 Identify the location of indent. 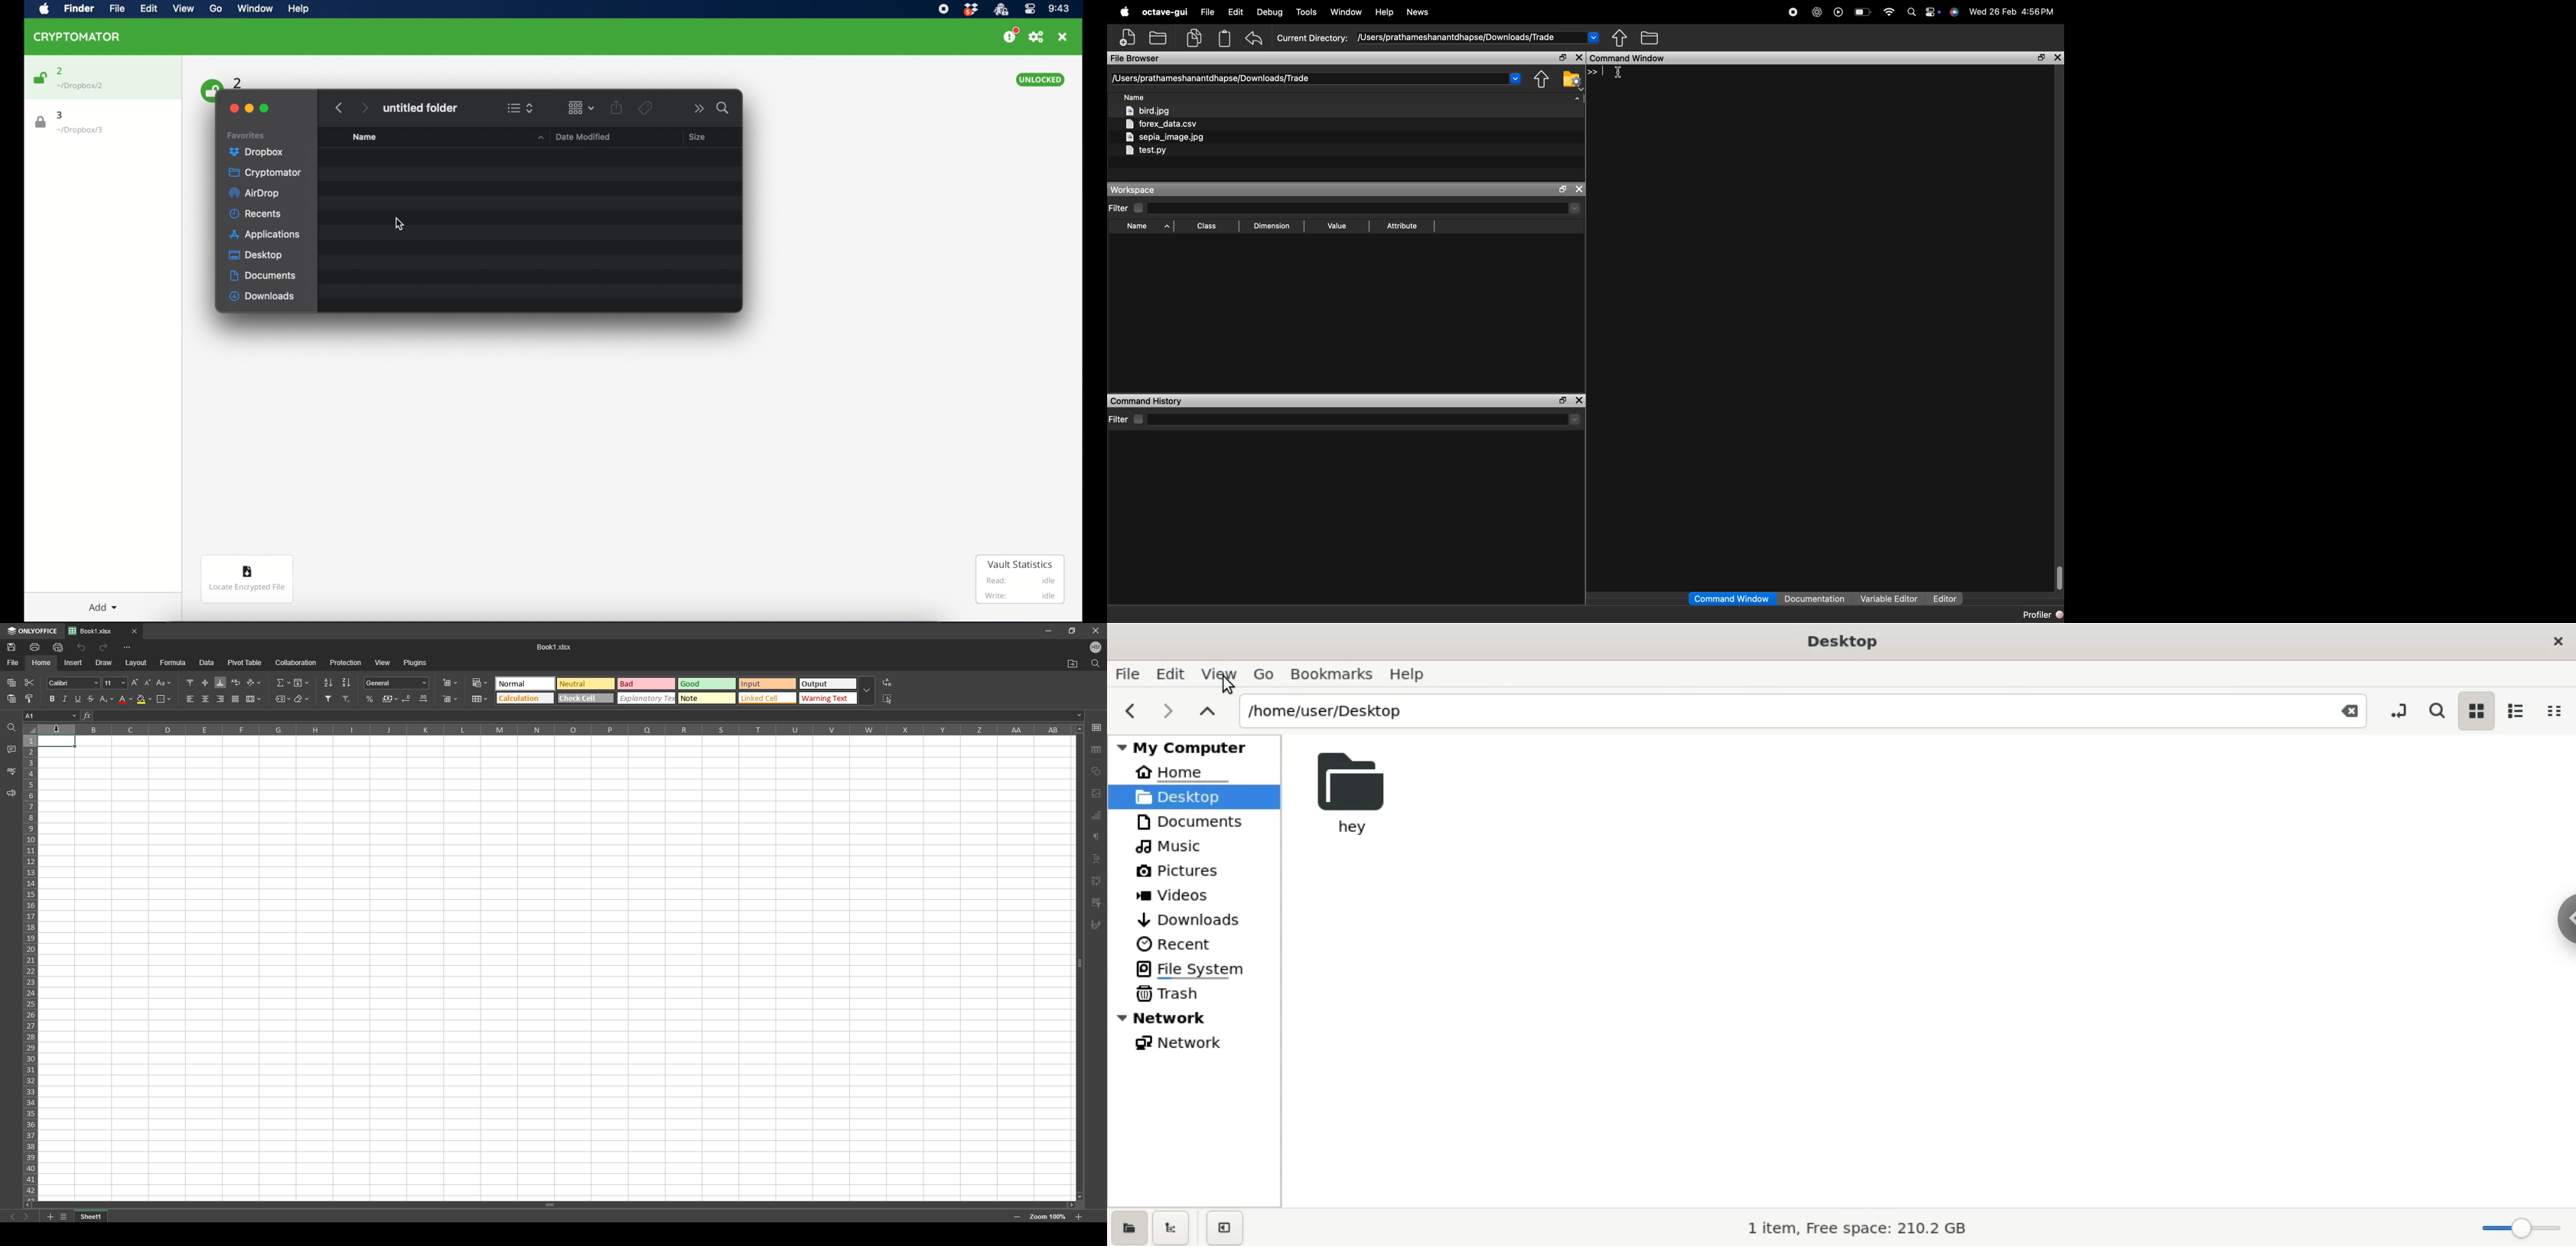
(1097, 881).